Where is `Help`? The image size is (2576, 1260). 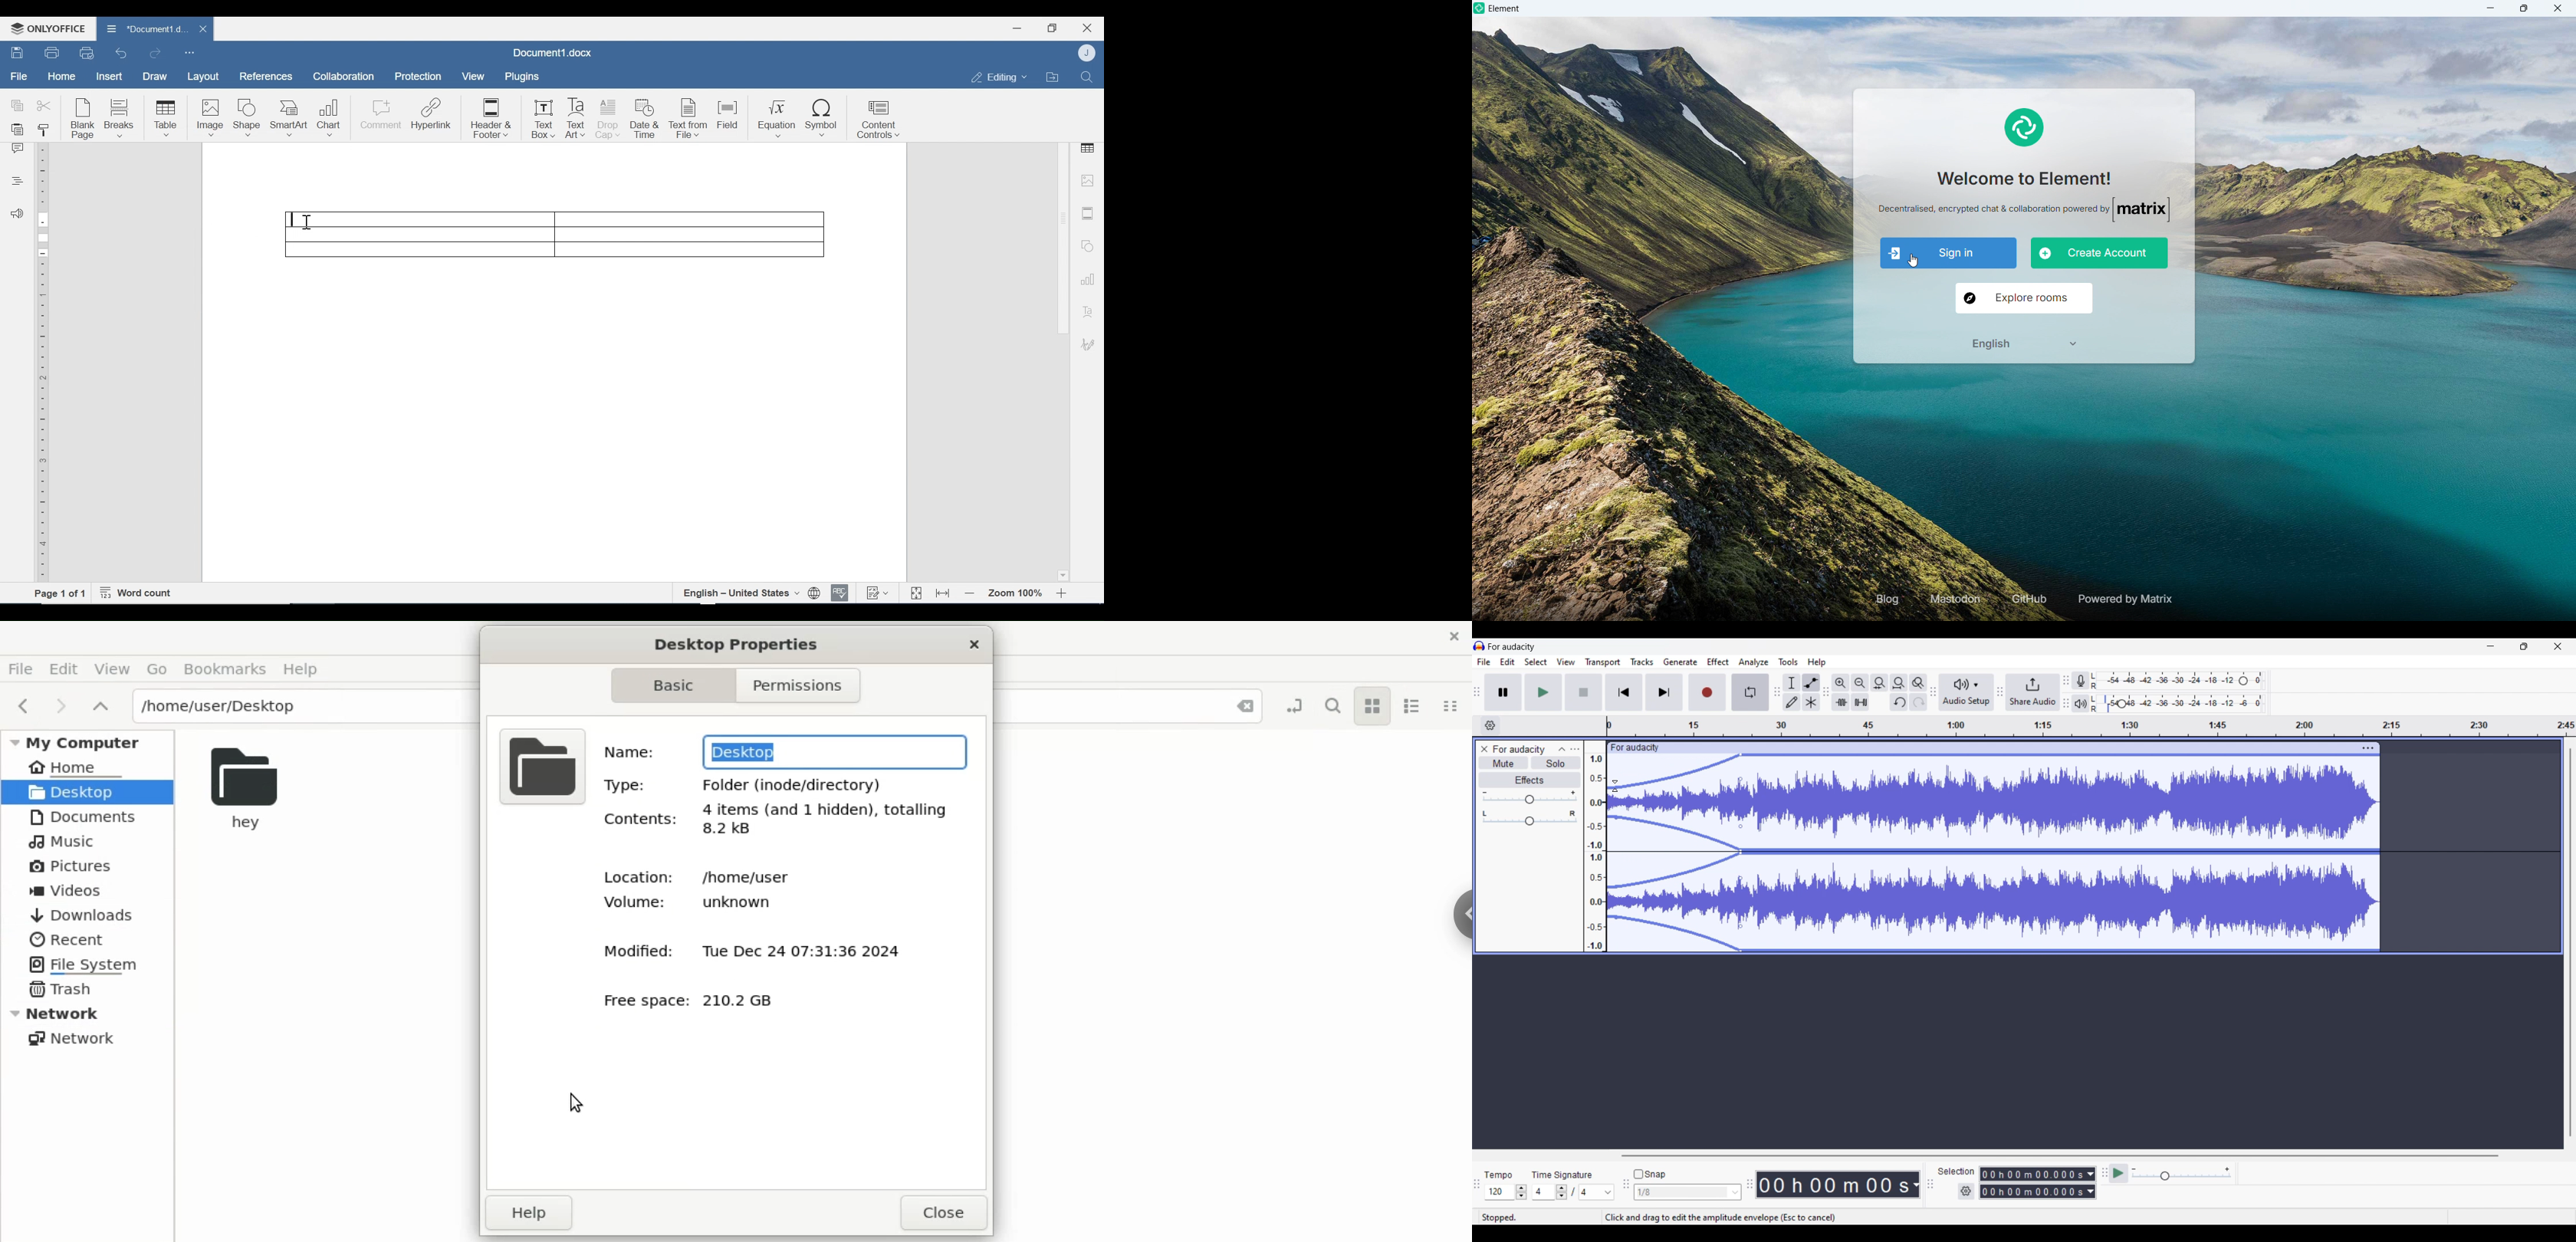
Help is located at coordinates (1816, 662).